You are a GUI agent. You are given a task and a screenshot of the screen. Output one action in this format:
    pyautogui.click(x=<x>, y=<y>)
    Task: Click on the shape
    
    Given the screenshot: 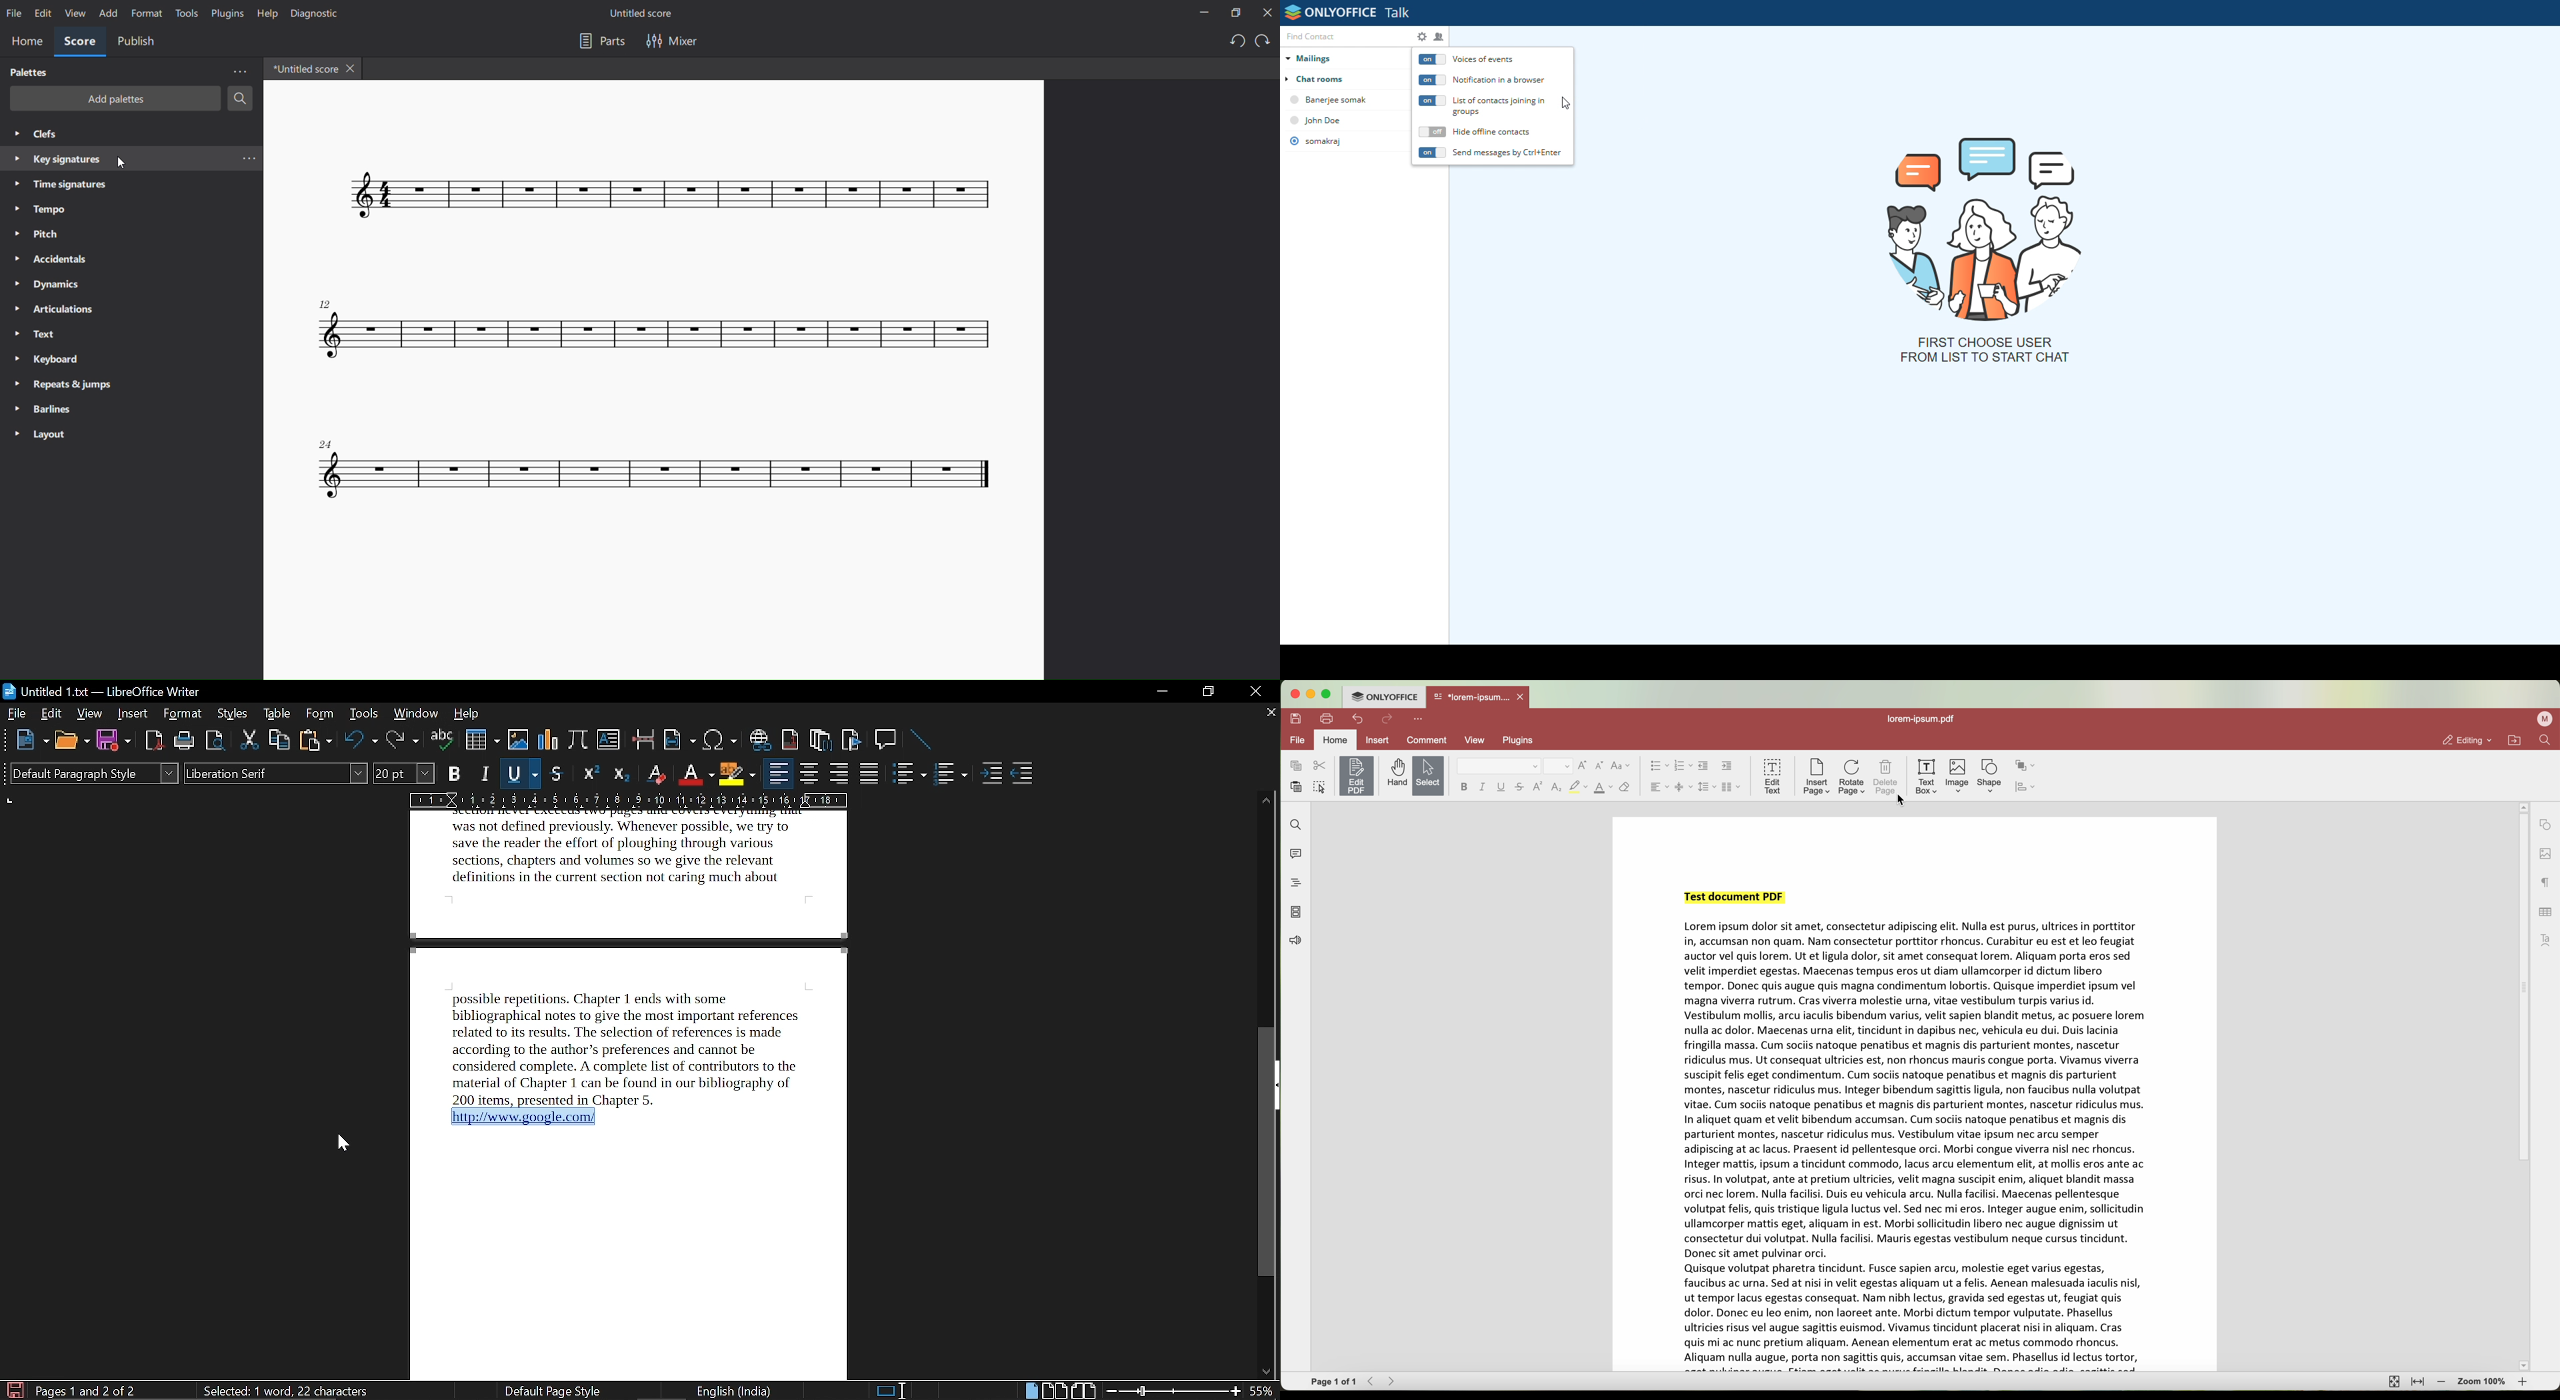 What is the action you would take?
    pyautogui.click(x=1989, y=778)
    